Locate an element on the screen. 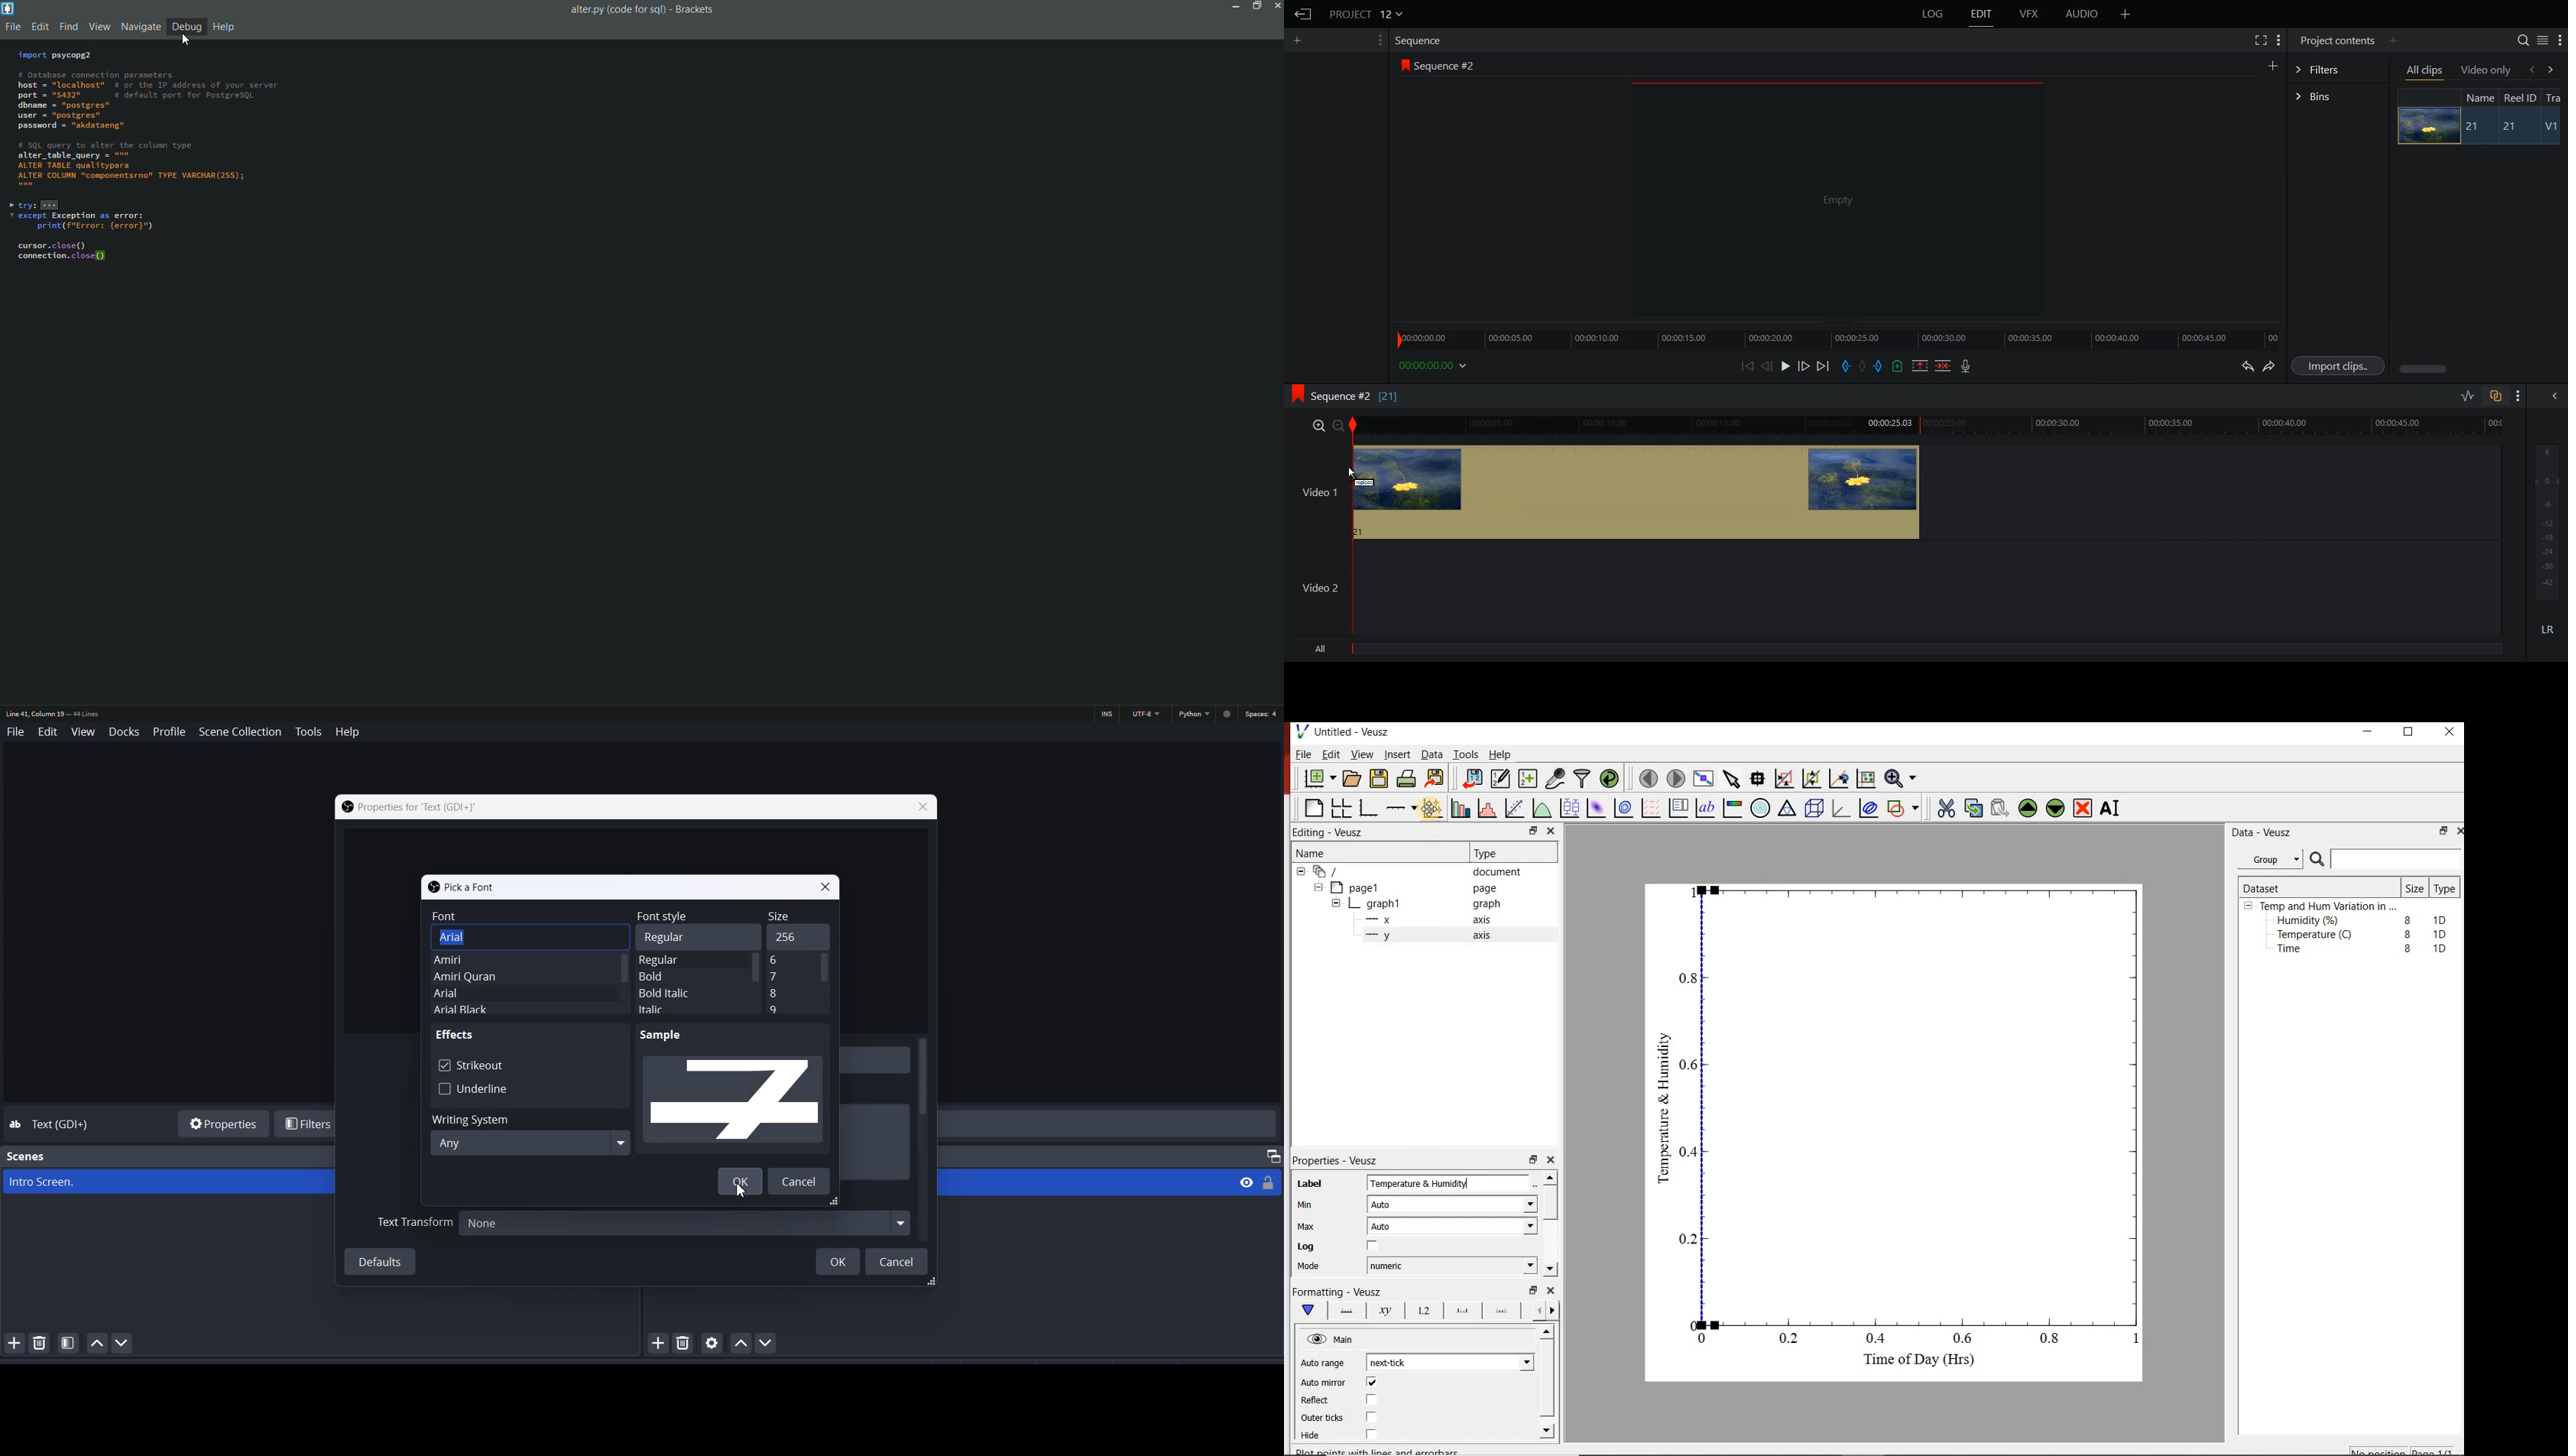 Image resolution: width=2576 pixels, height=1456 pixels. close is located at coordinates (1552, 831).